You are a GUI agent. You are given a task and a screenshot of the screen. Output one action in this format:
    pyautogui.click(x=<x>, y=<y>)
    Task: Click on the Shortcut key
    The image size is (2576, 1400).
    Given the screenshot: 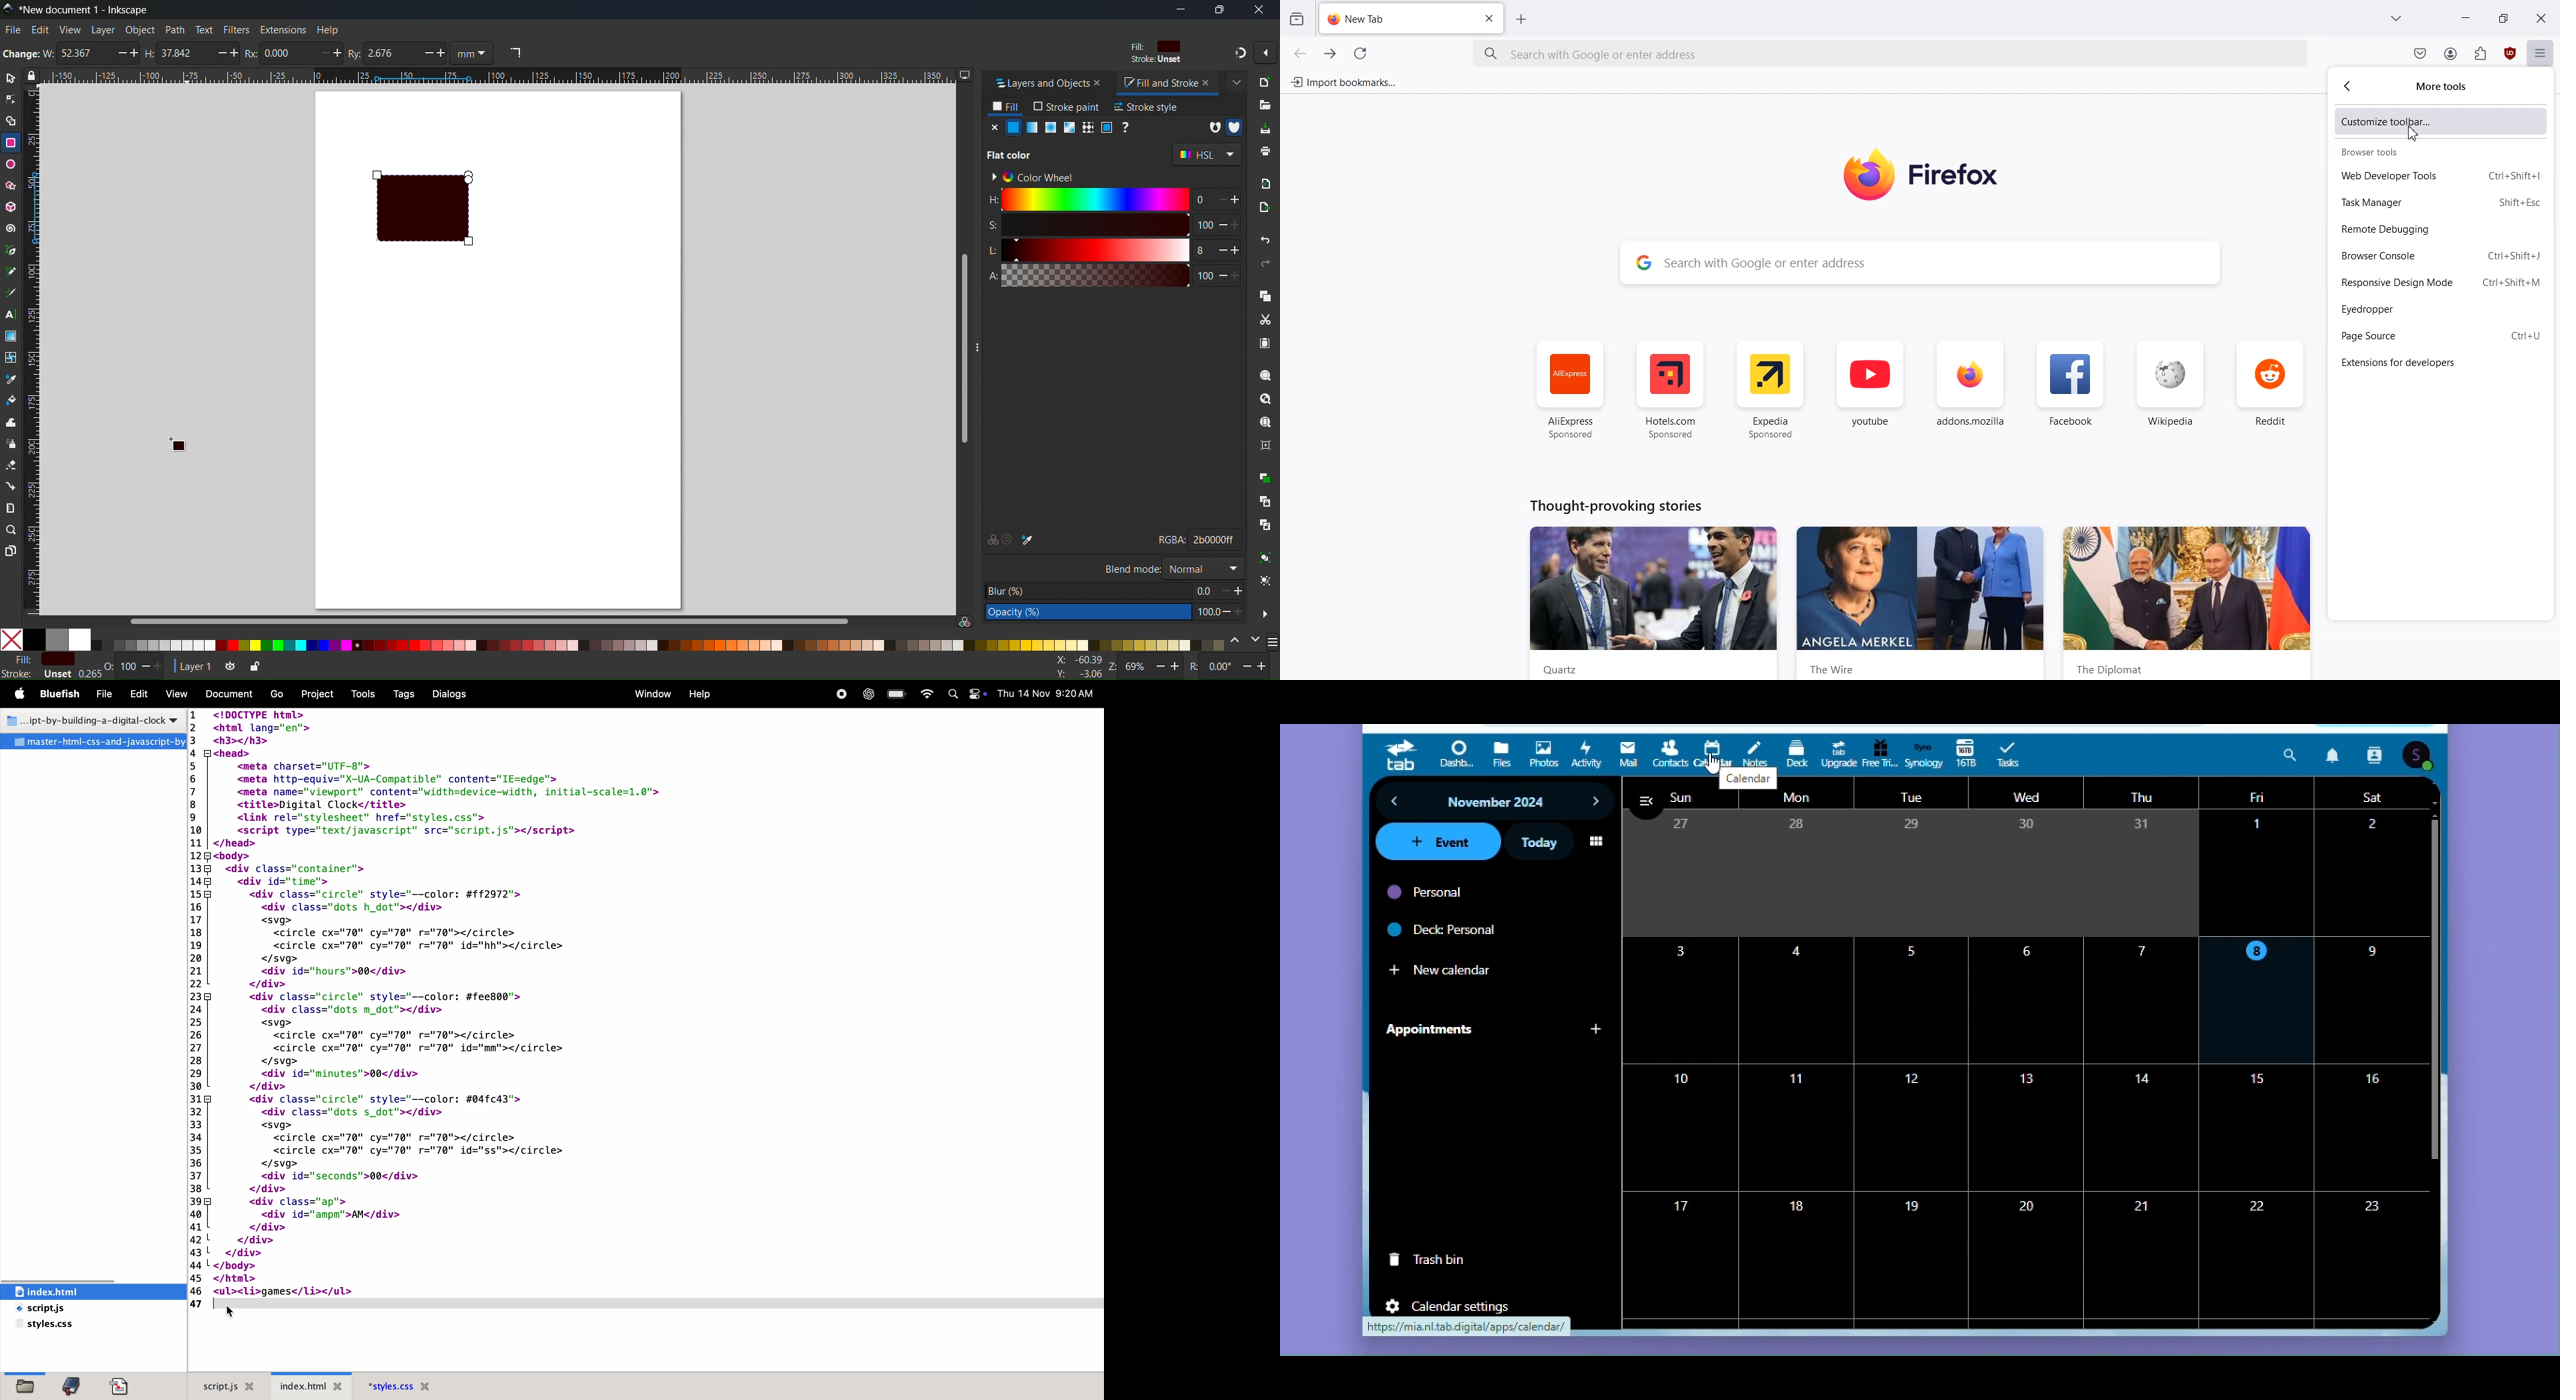 What is the action you would take?
    pyautogui.click(x=2517, y=177)
    